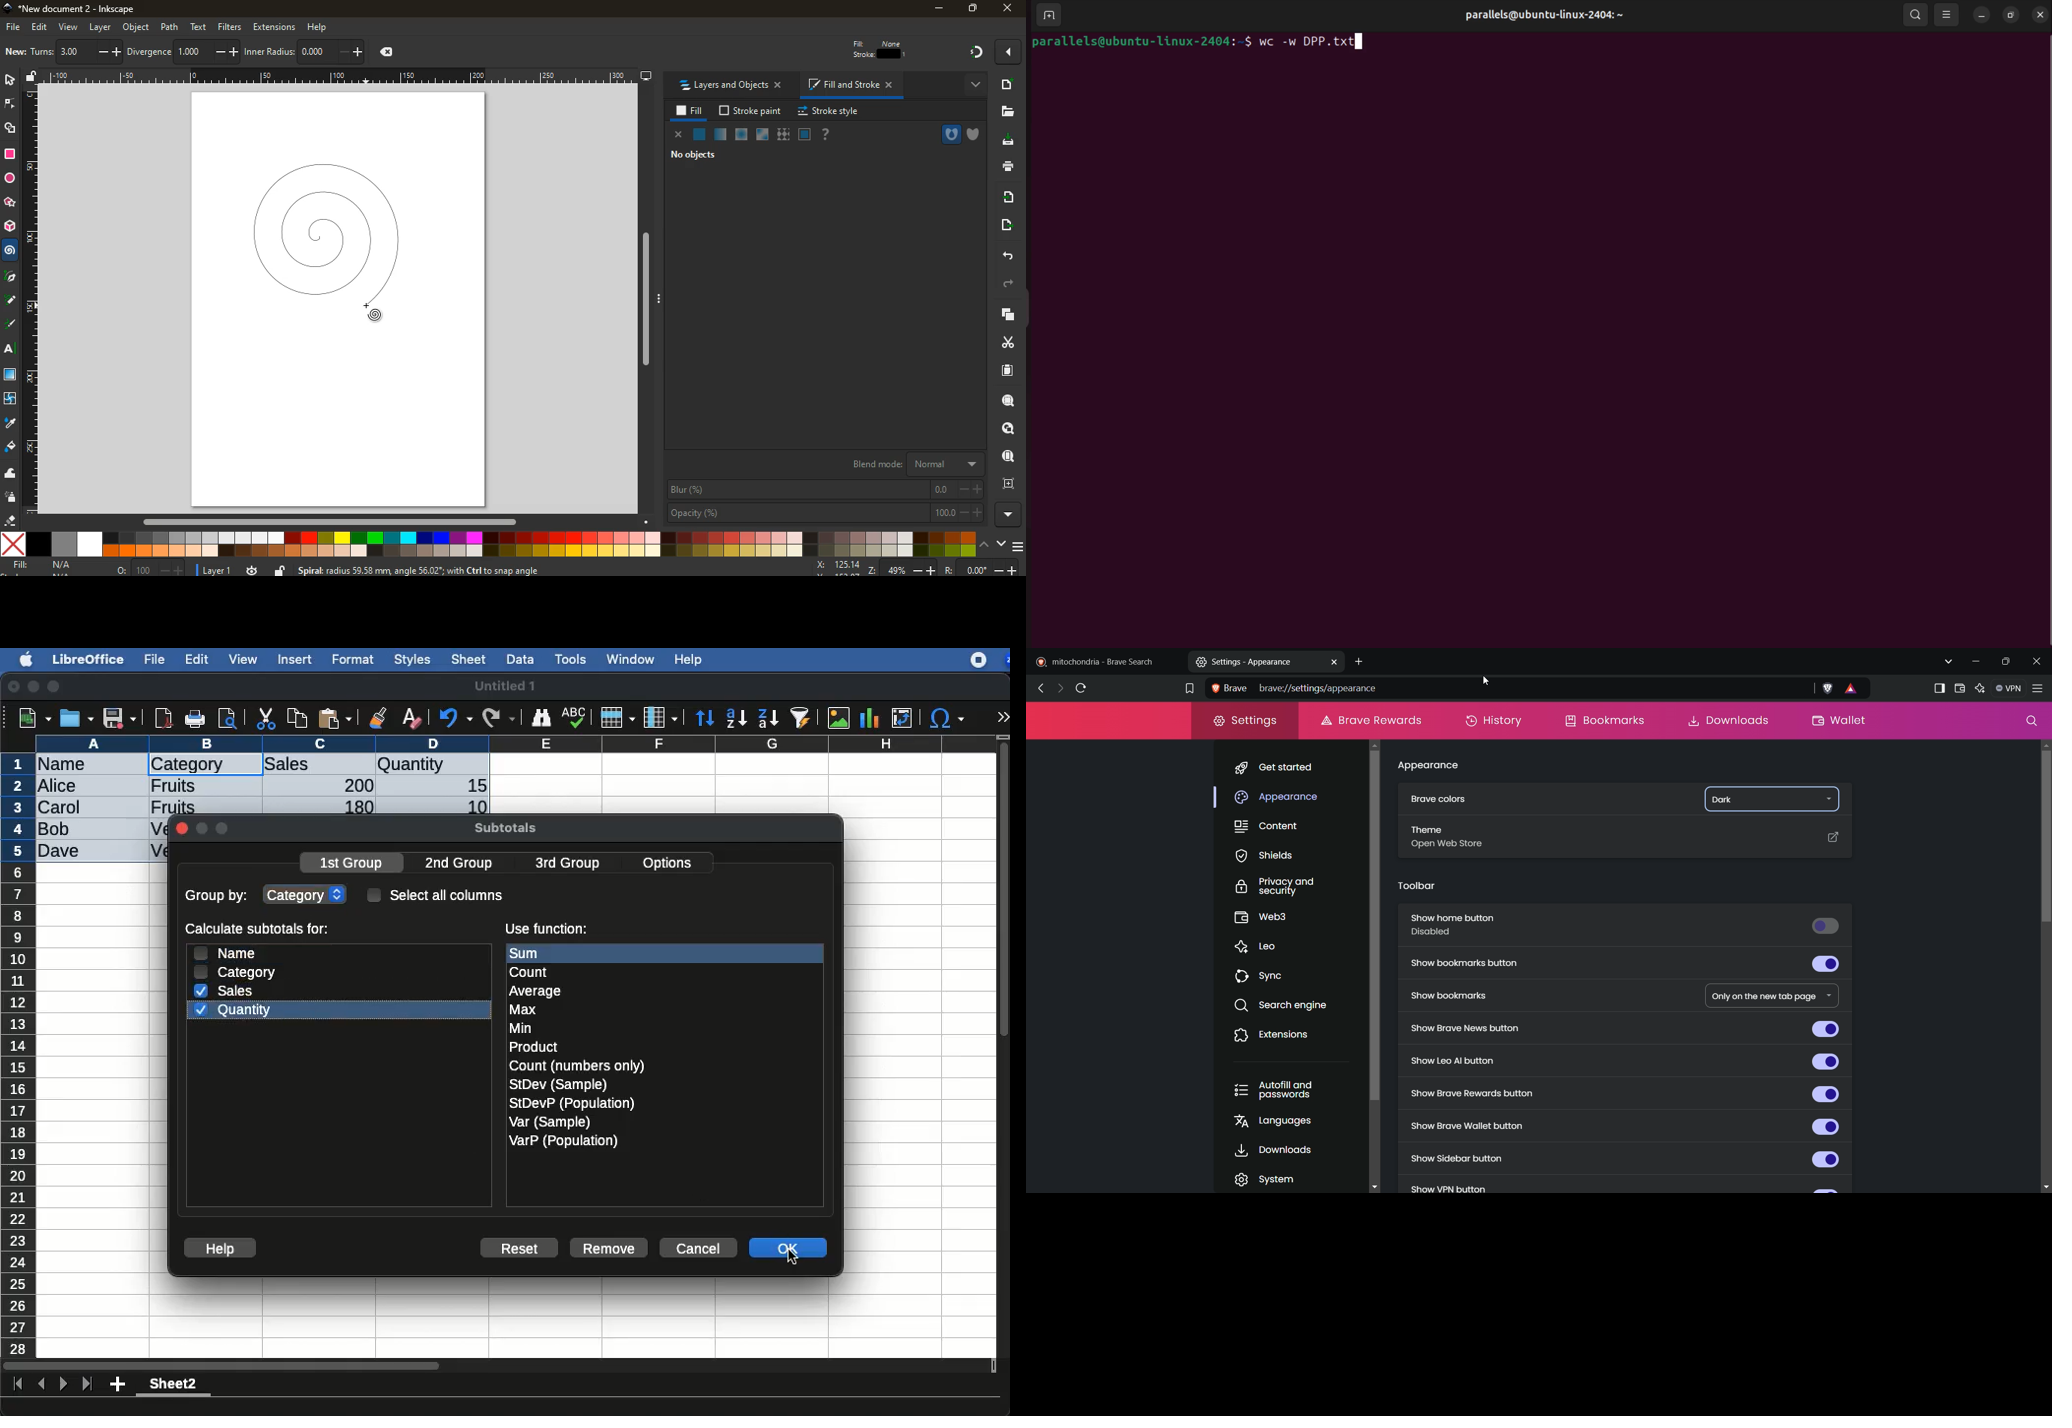  Describe the element at coordinates (551, 1122) in the screenshot. I see `Var (sample)` at that location.